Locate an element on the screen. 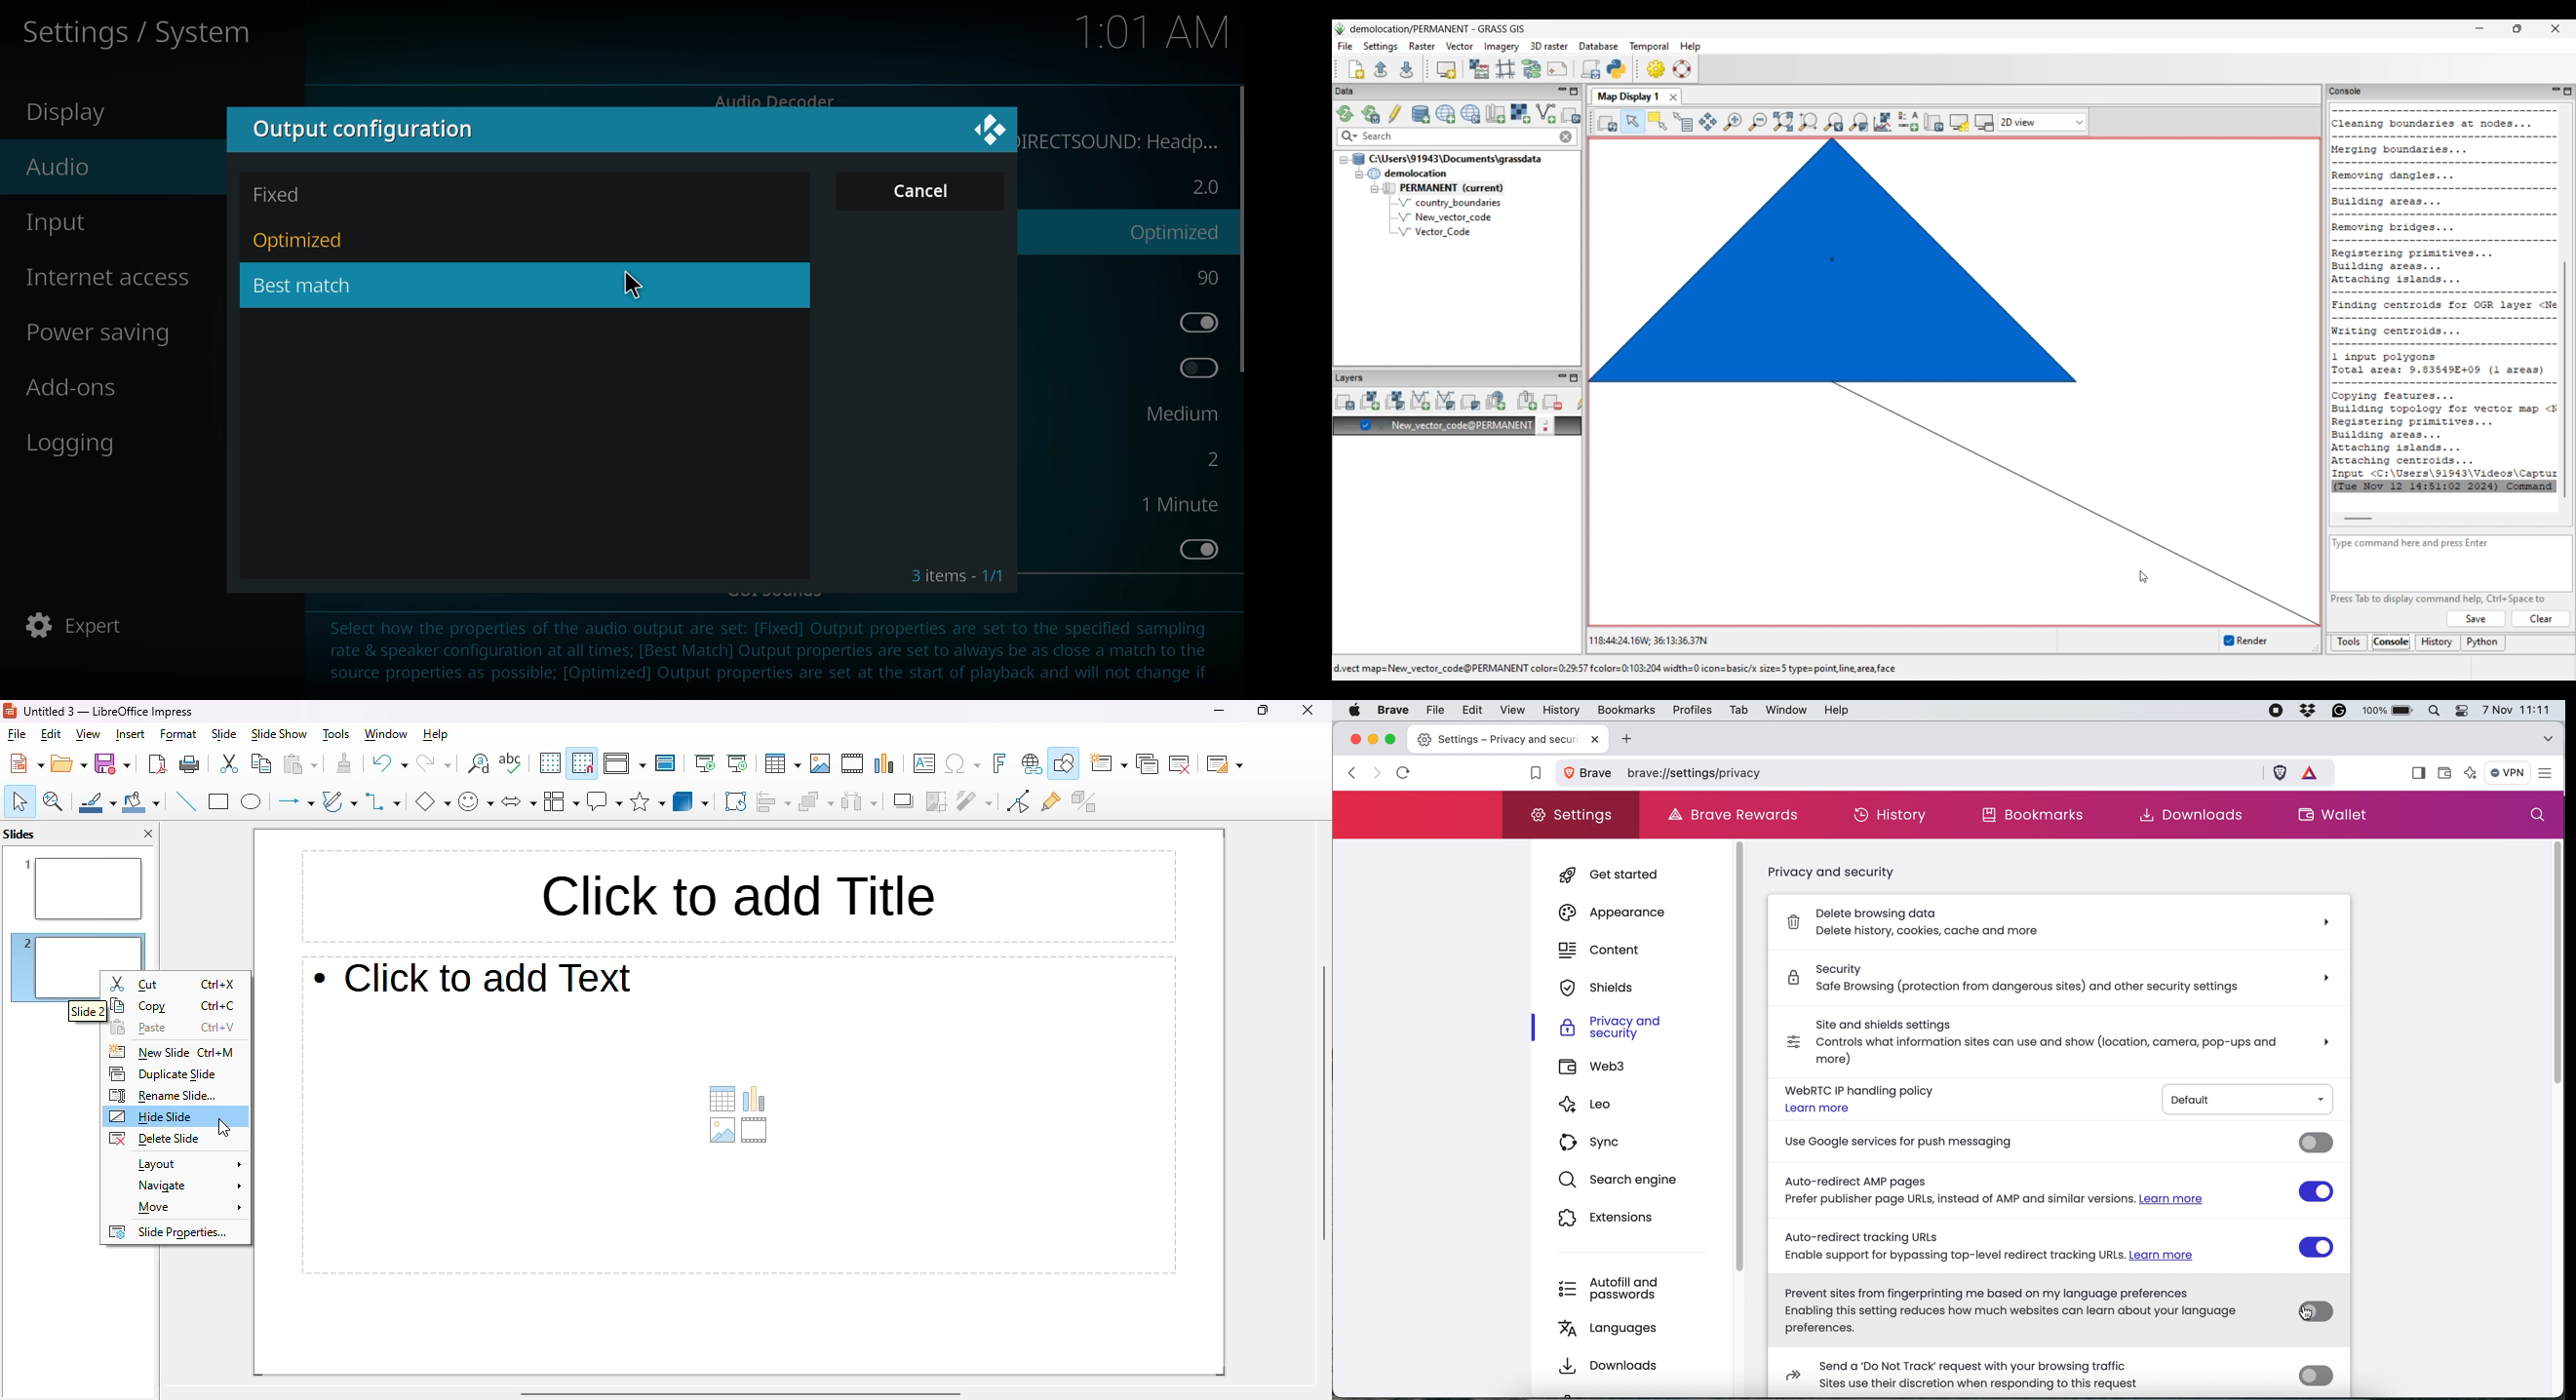  help is located at coordinates (436, 735).